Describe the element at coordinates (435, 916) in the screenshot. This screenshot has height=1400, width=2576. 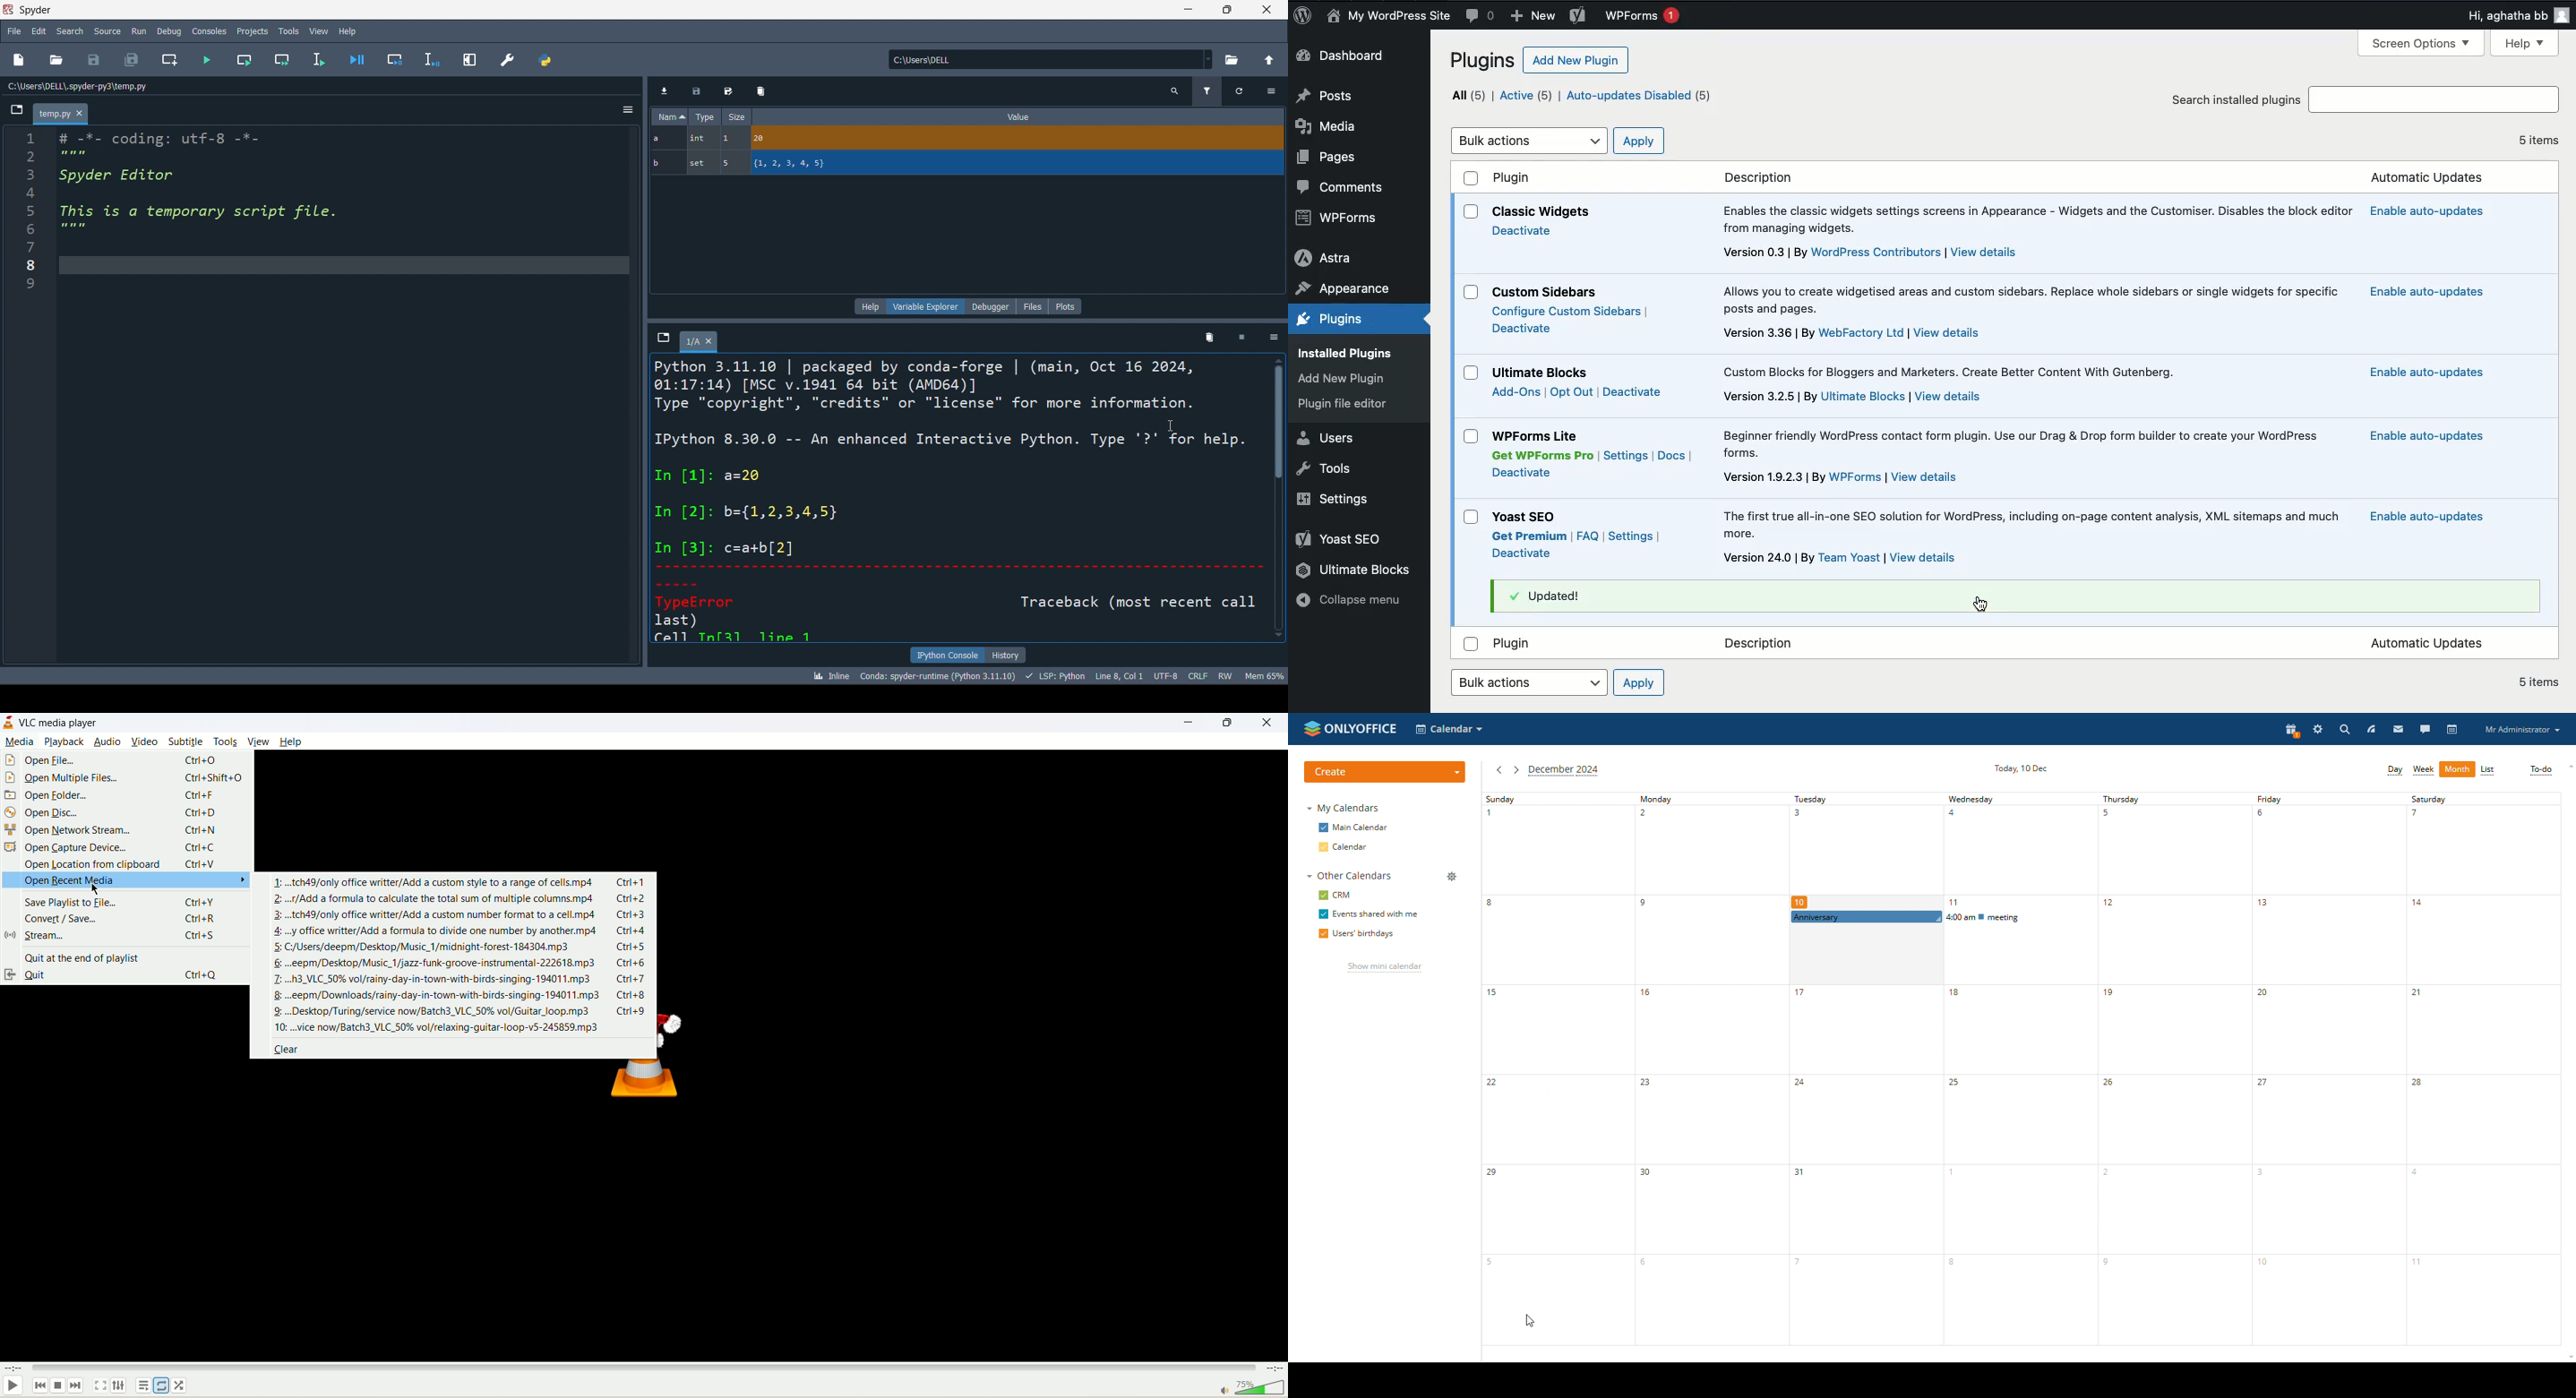
I see `3: ..tch49/only office writter/Add a custom number format to a cell. mp4` at that location.